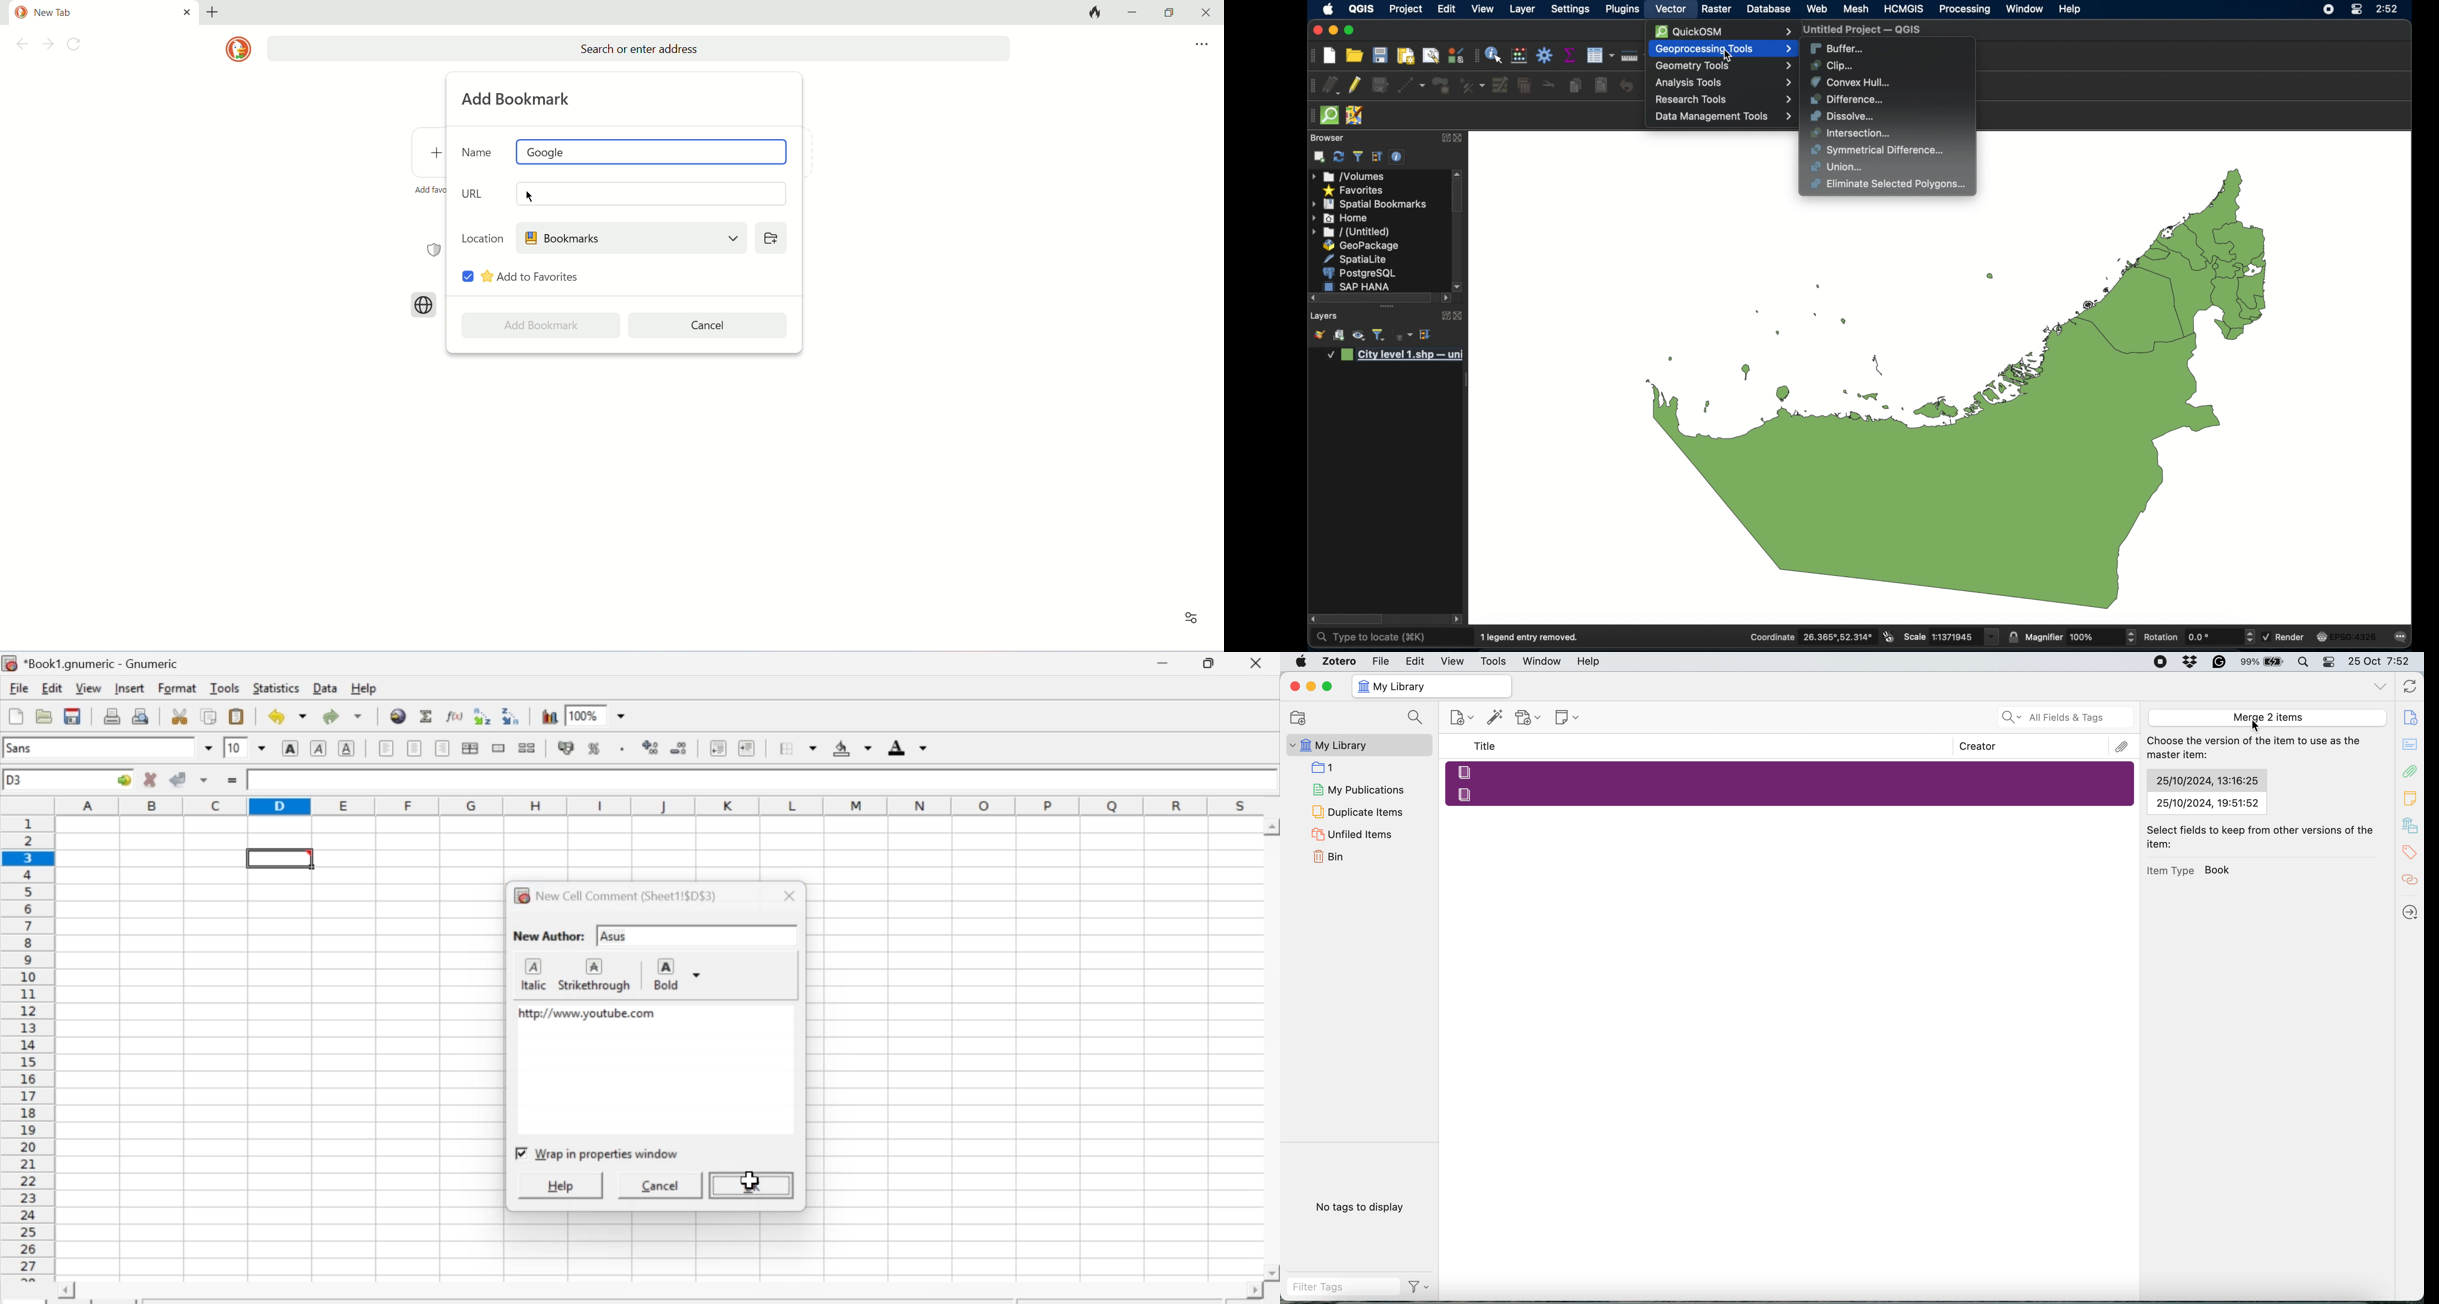 The height and width of the screenshot is (1316, 2464). What do you see at coordinates (717, 748) in the screenshot?
I see `Decrease indent` at bounding box center [717, 748].